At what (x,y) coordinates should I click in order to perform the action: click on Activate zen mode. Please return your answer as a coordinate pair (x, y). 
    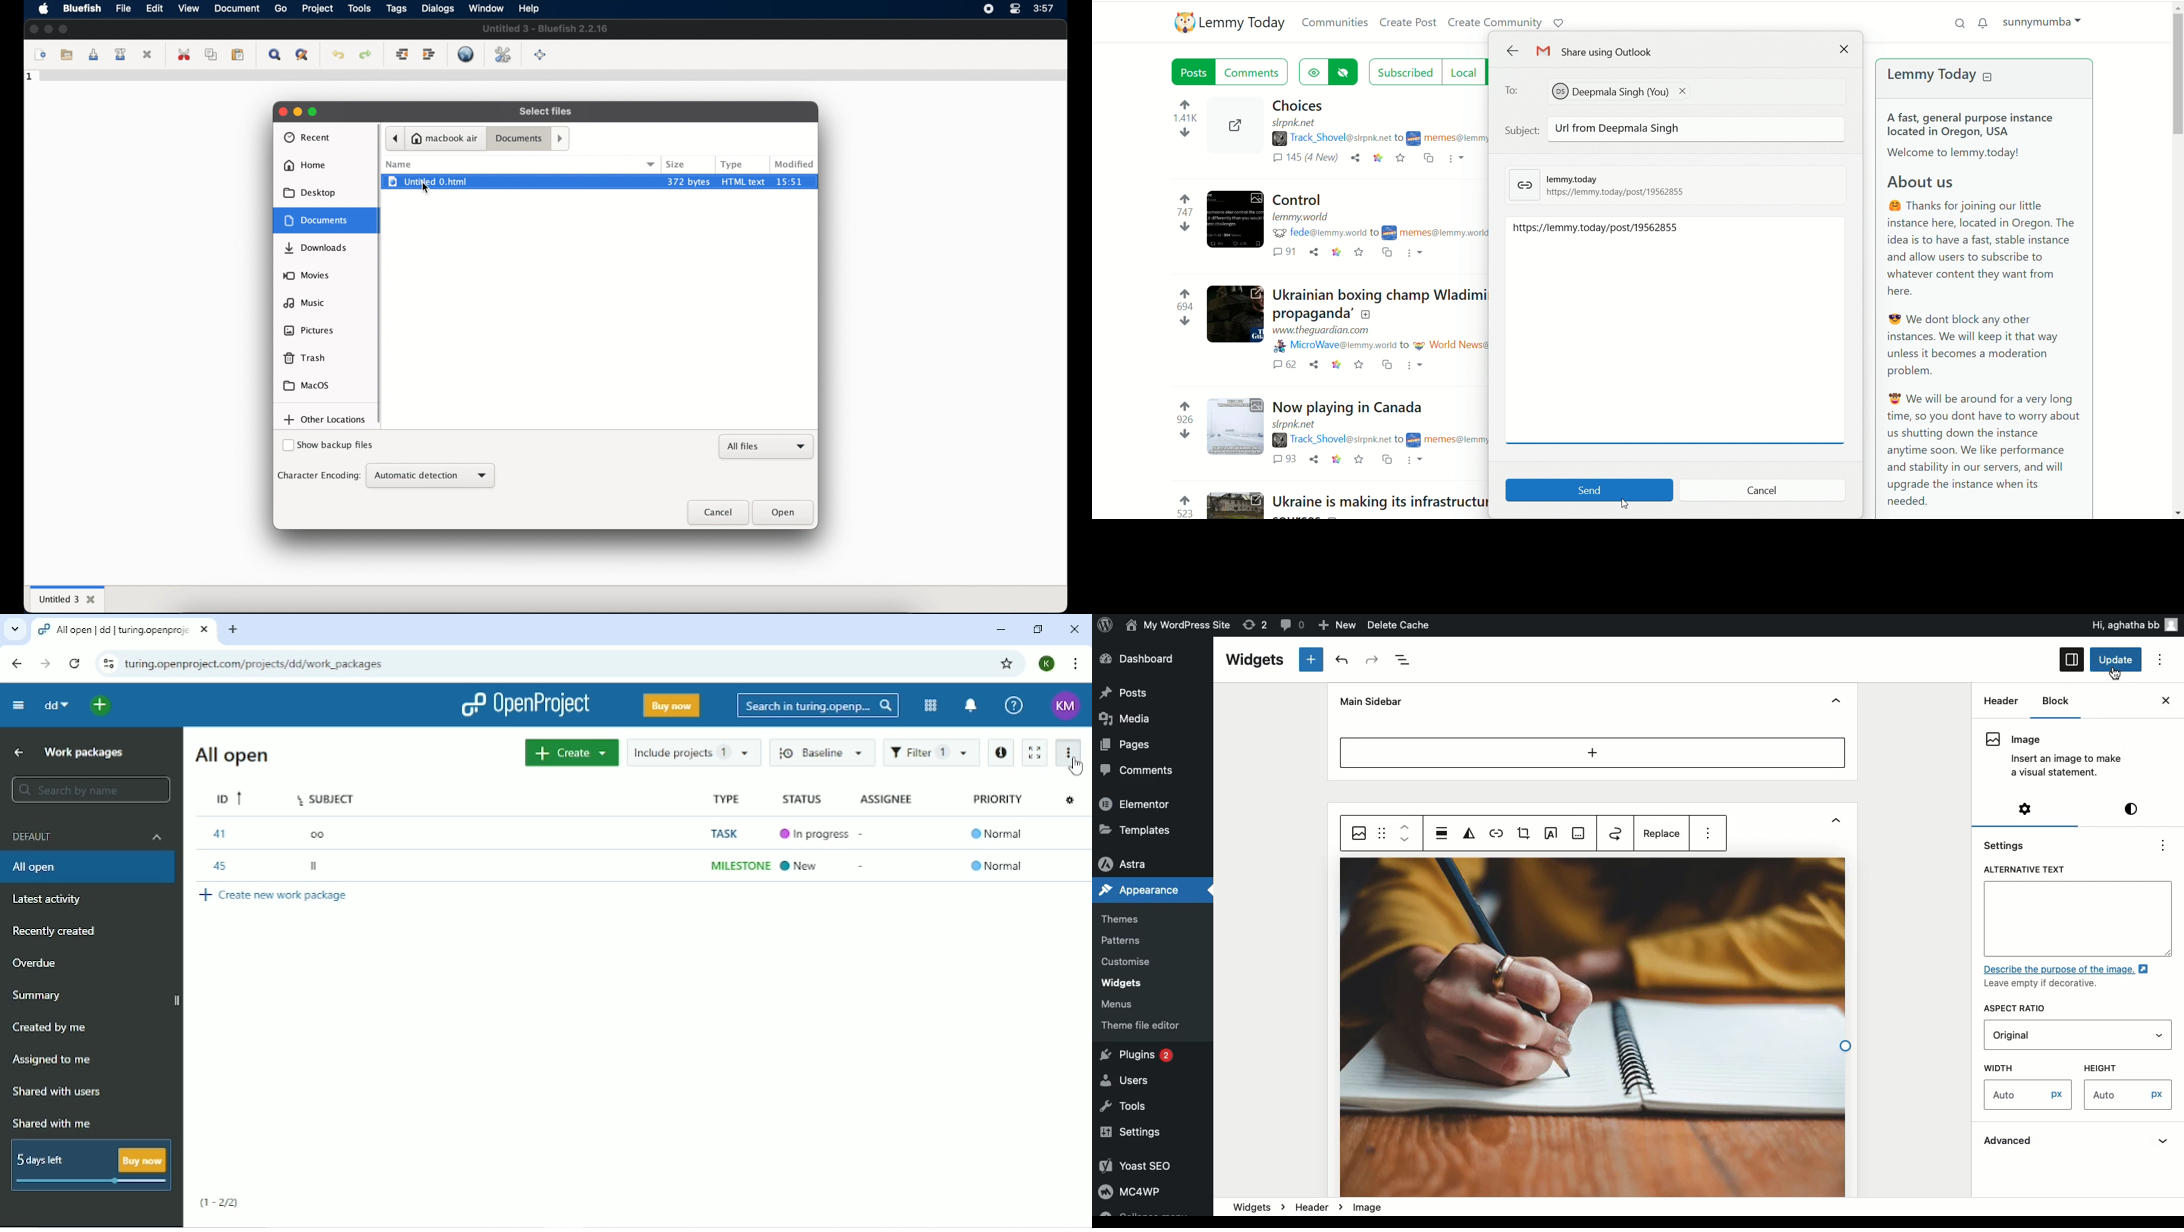
    Looking at the image, I should click on (1035, 752).